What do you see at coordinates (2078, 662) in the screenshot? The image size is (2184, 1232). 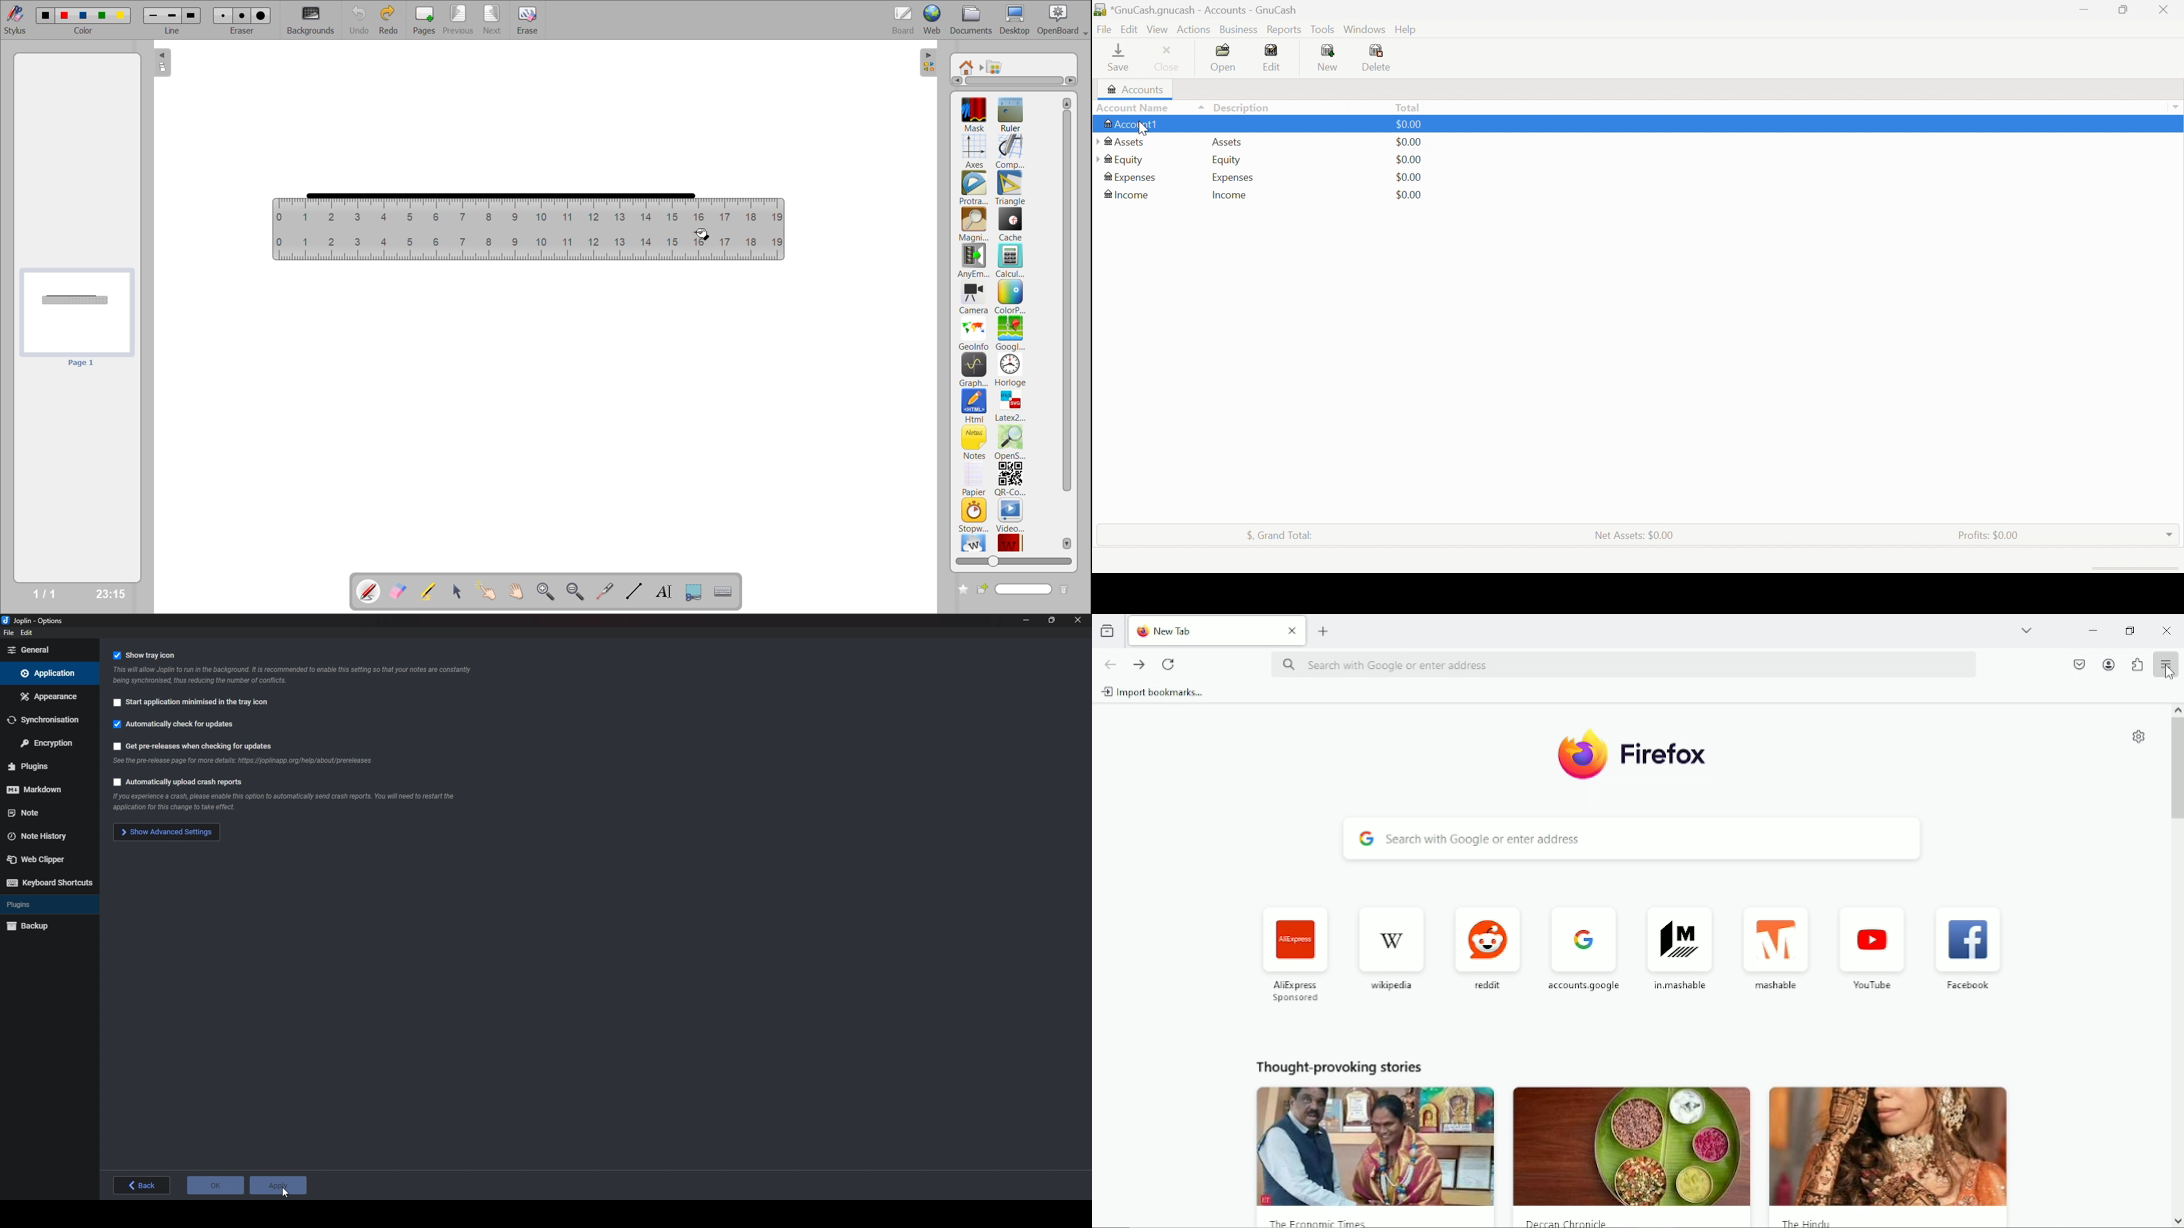 I see `save to pocket` at bounding box center [2078, 662].